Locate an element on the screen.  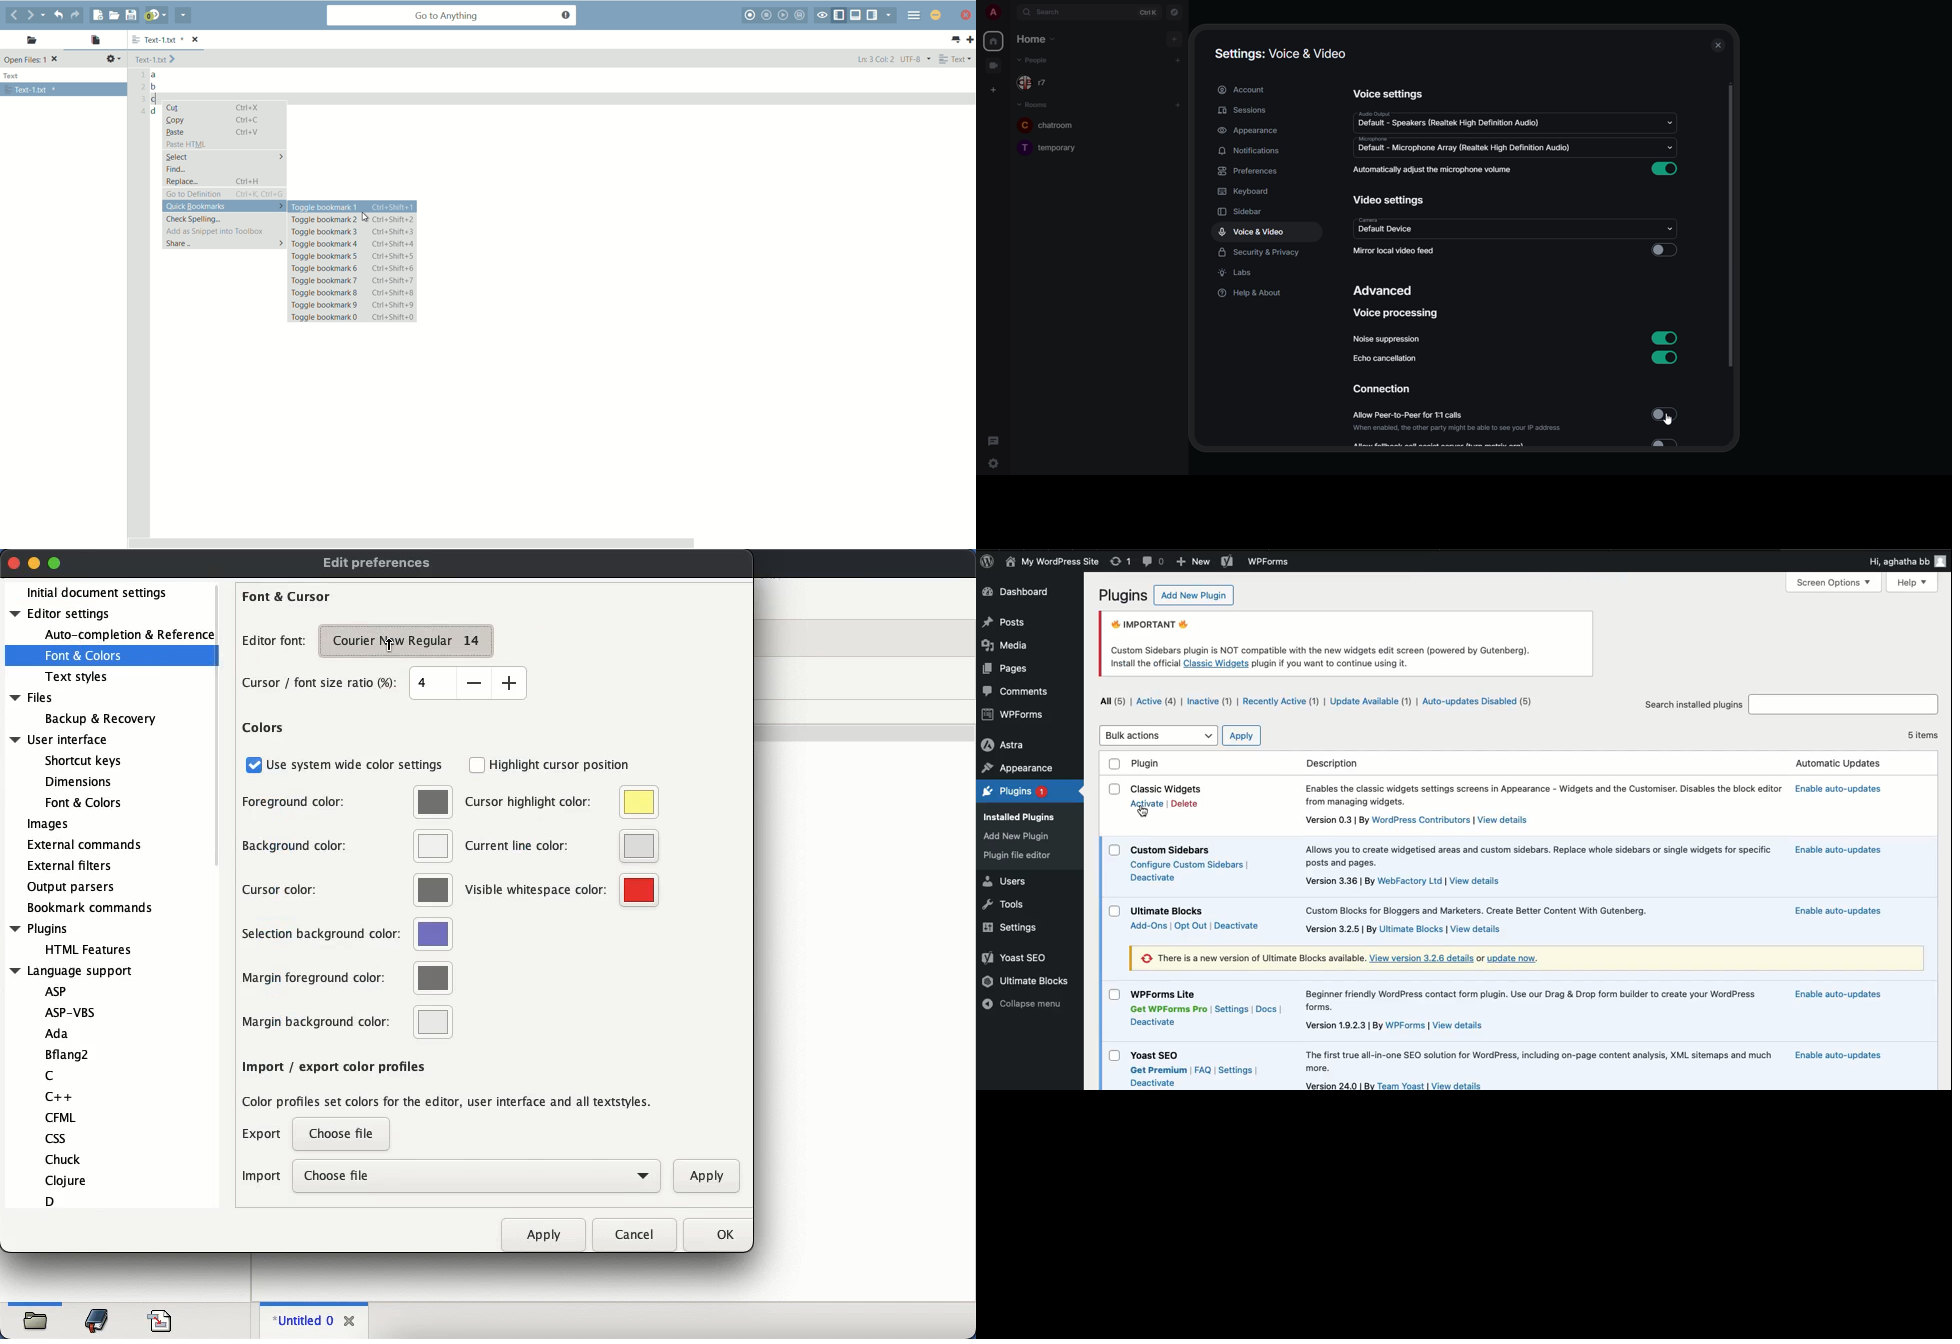
apply is located at coordinates (706, 1175).